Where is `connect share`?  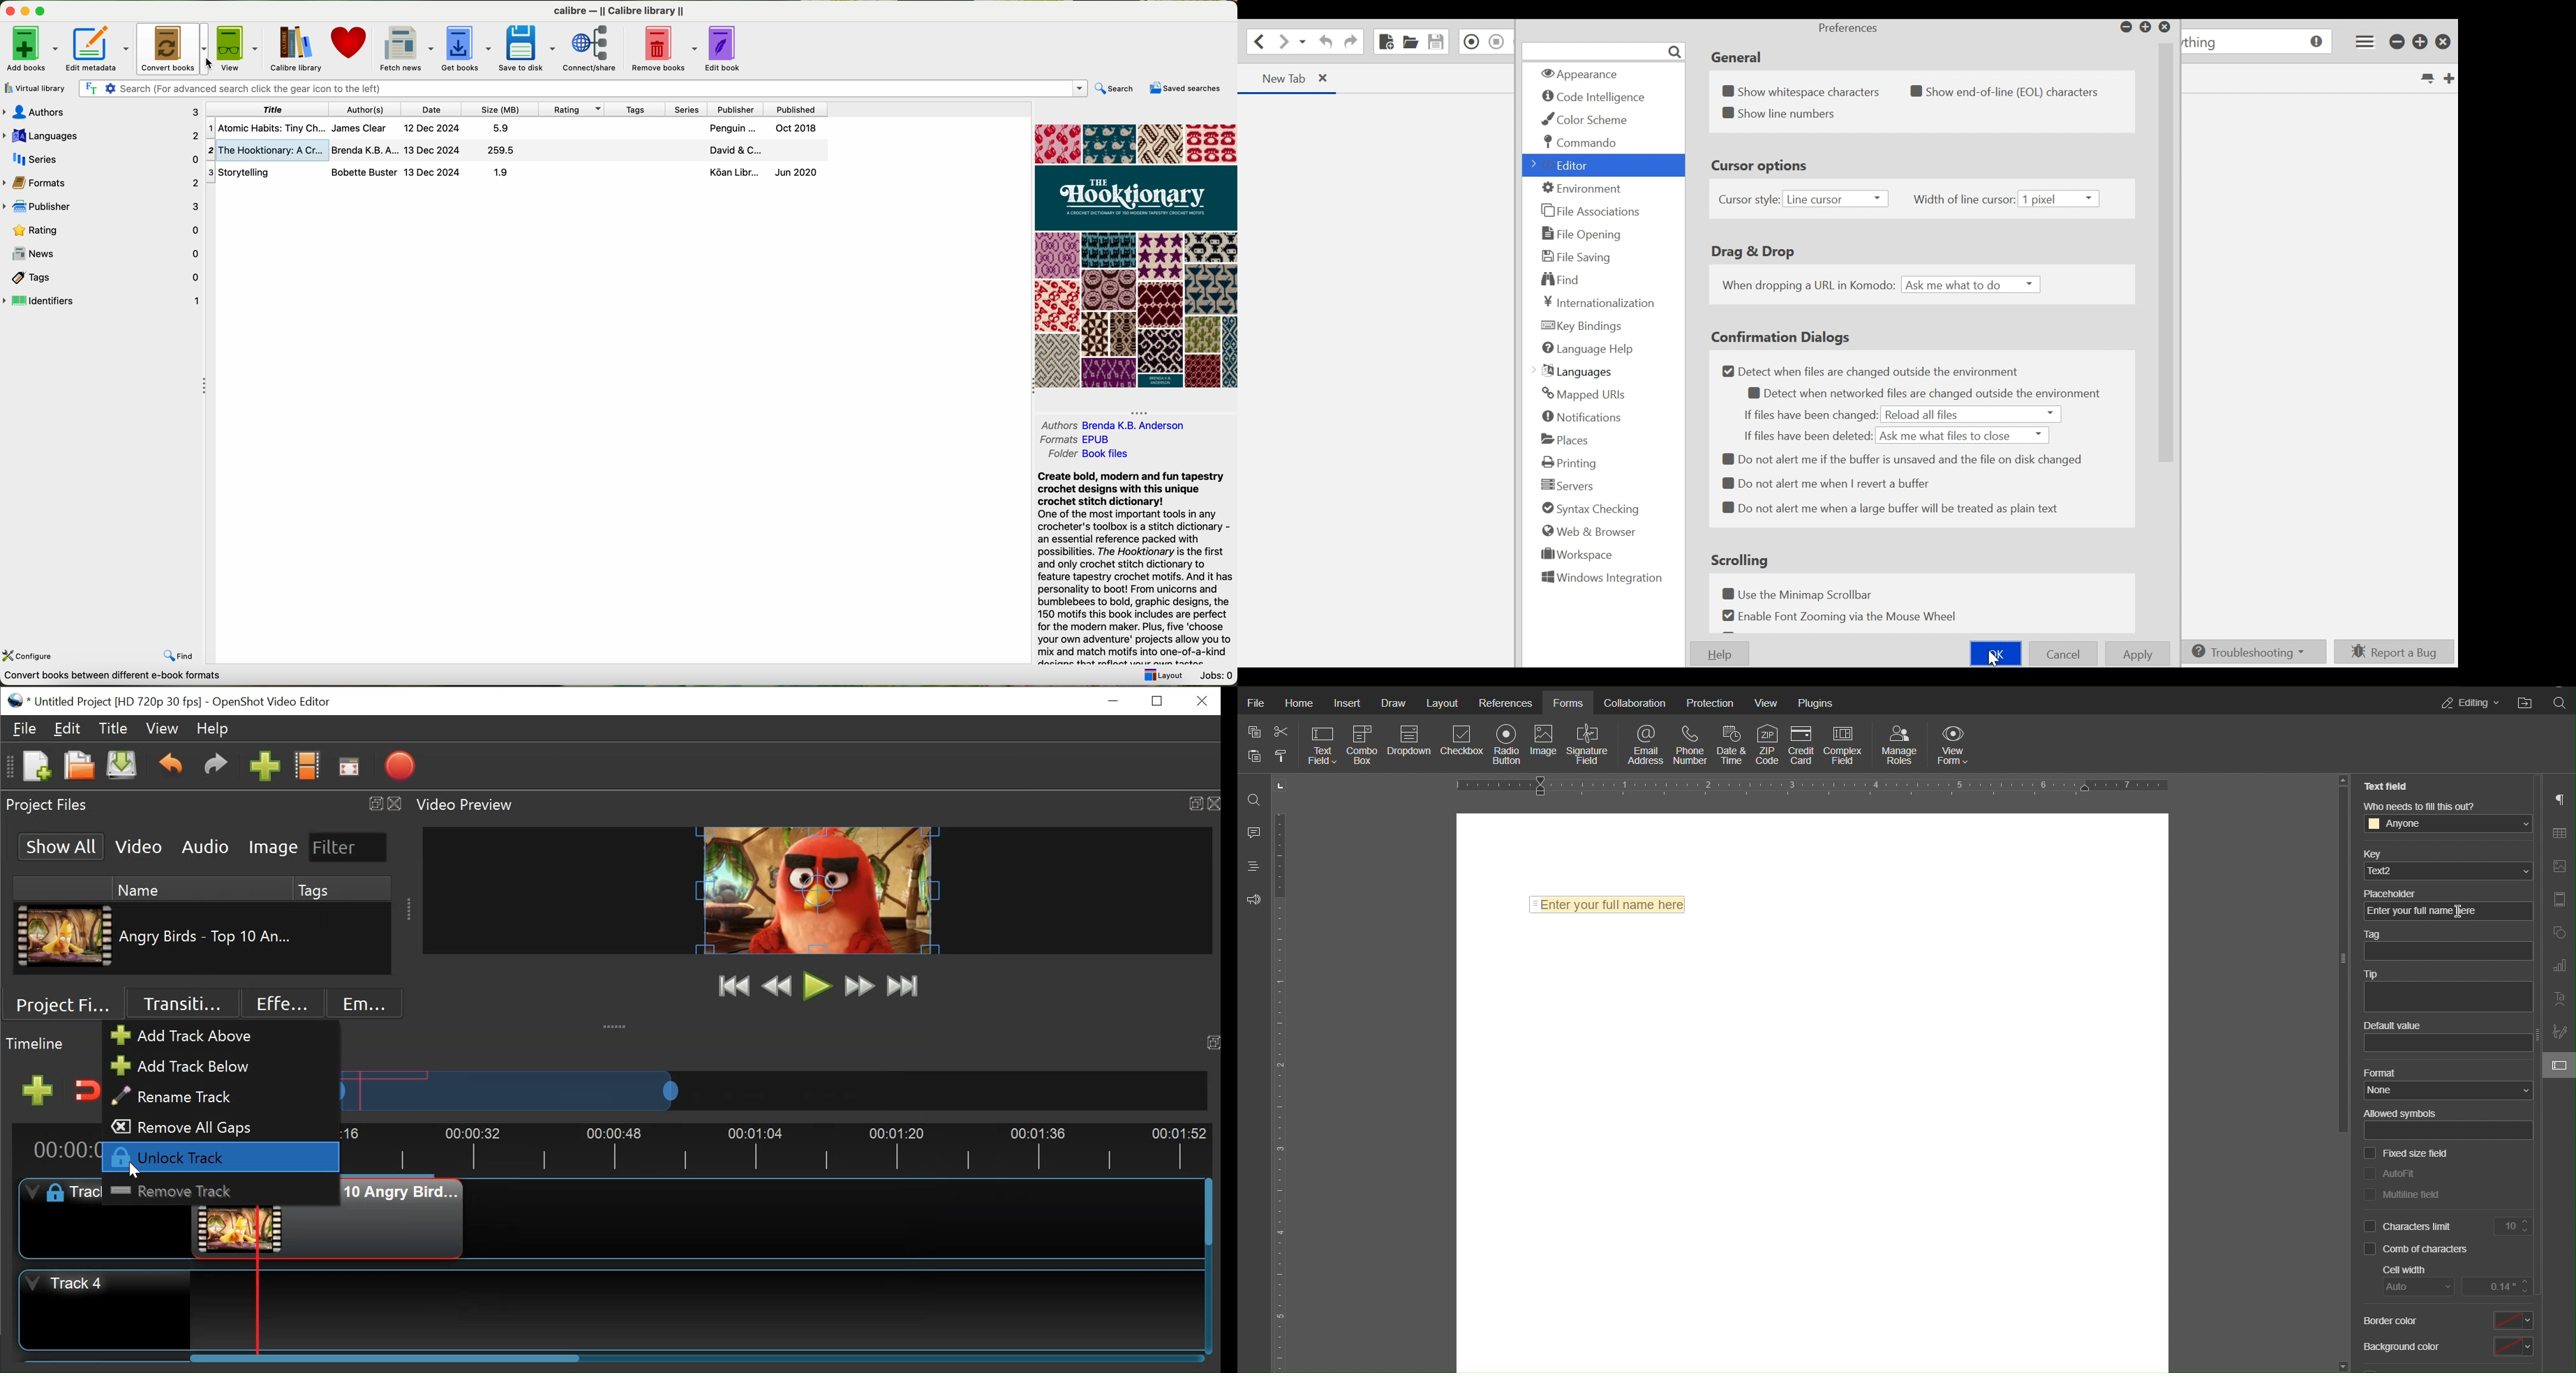
connect share is located at coordinates (595, 49).